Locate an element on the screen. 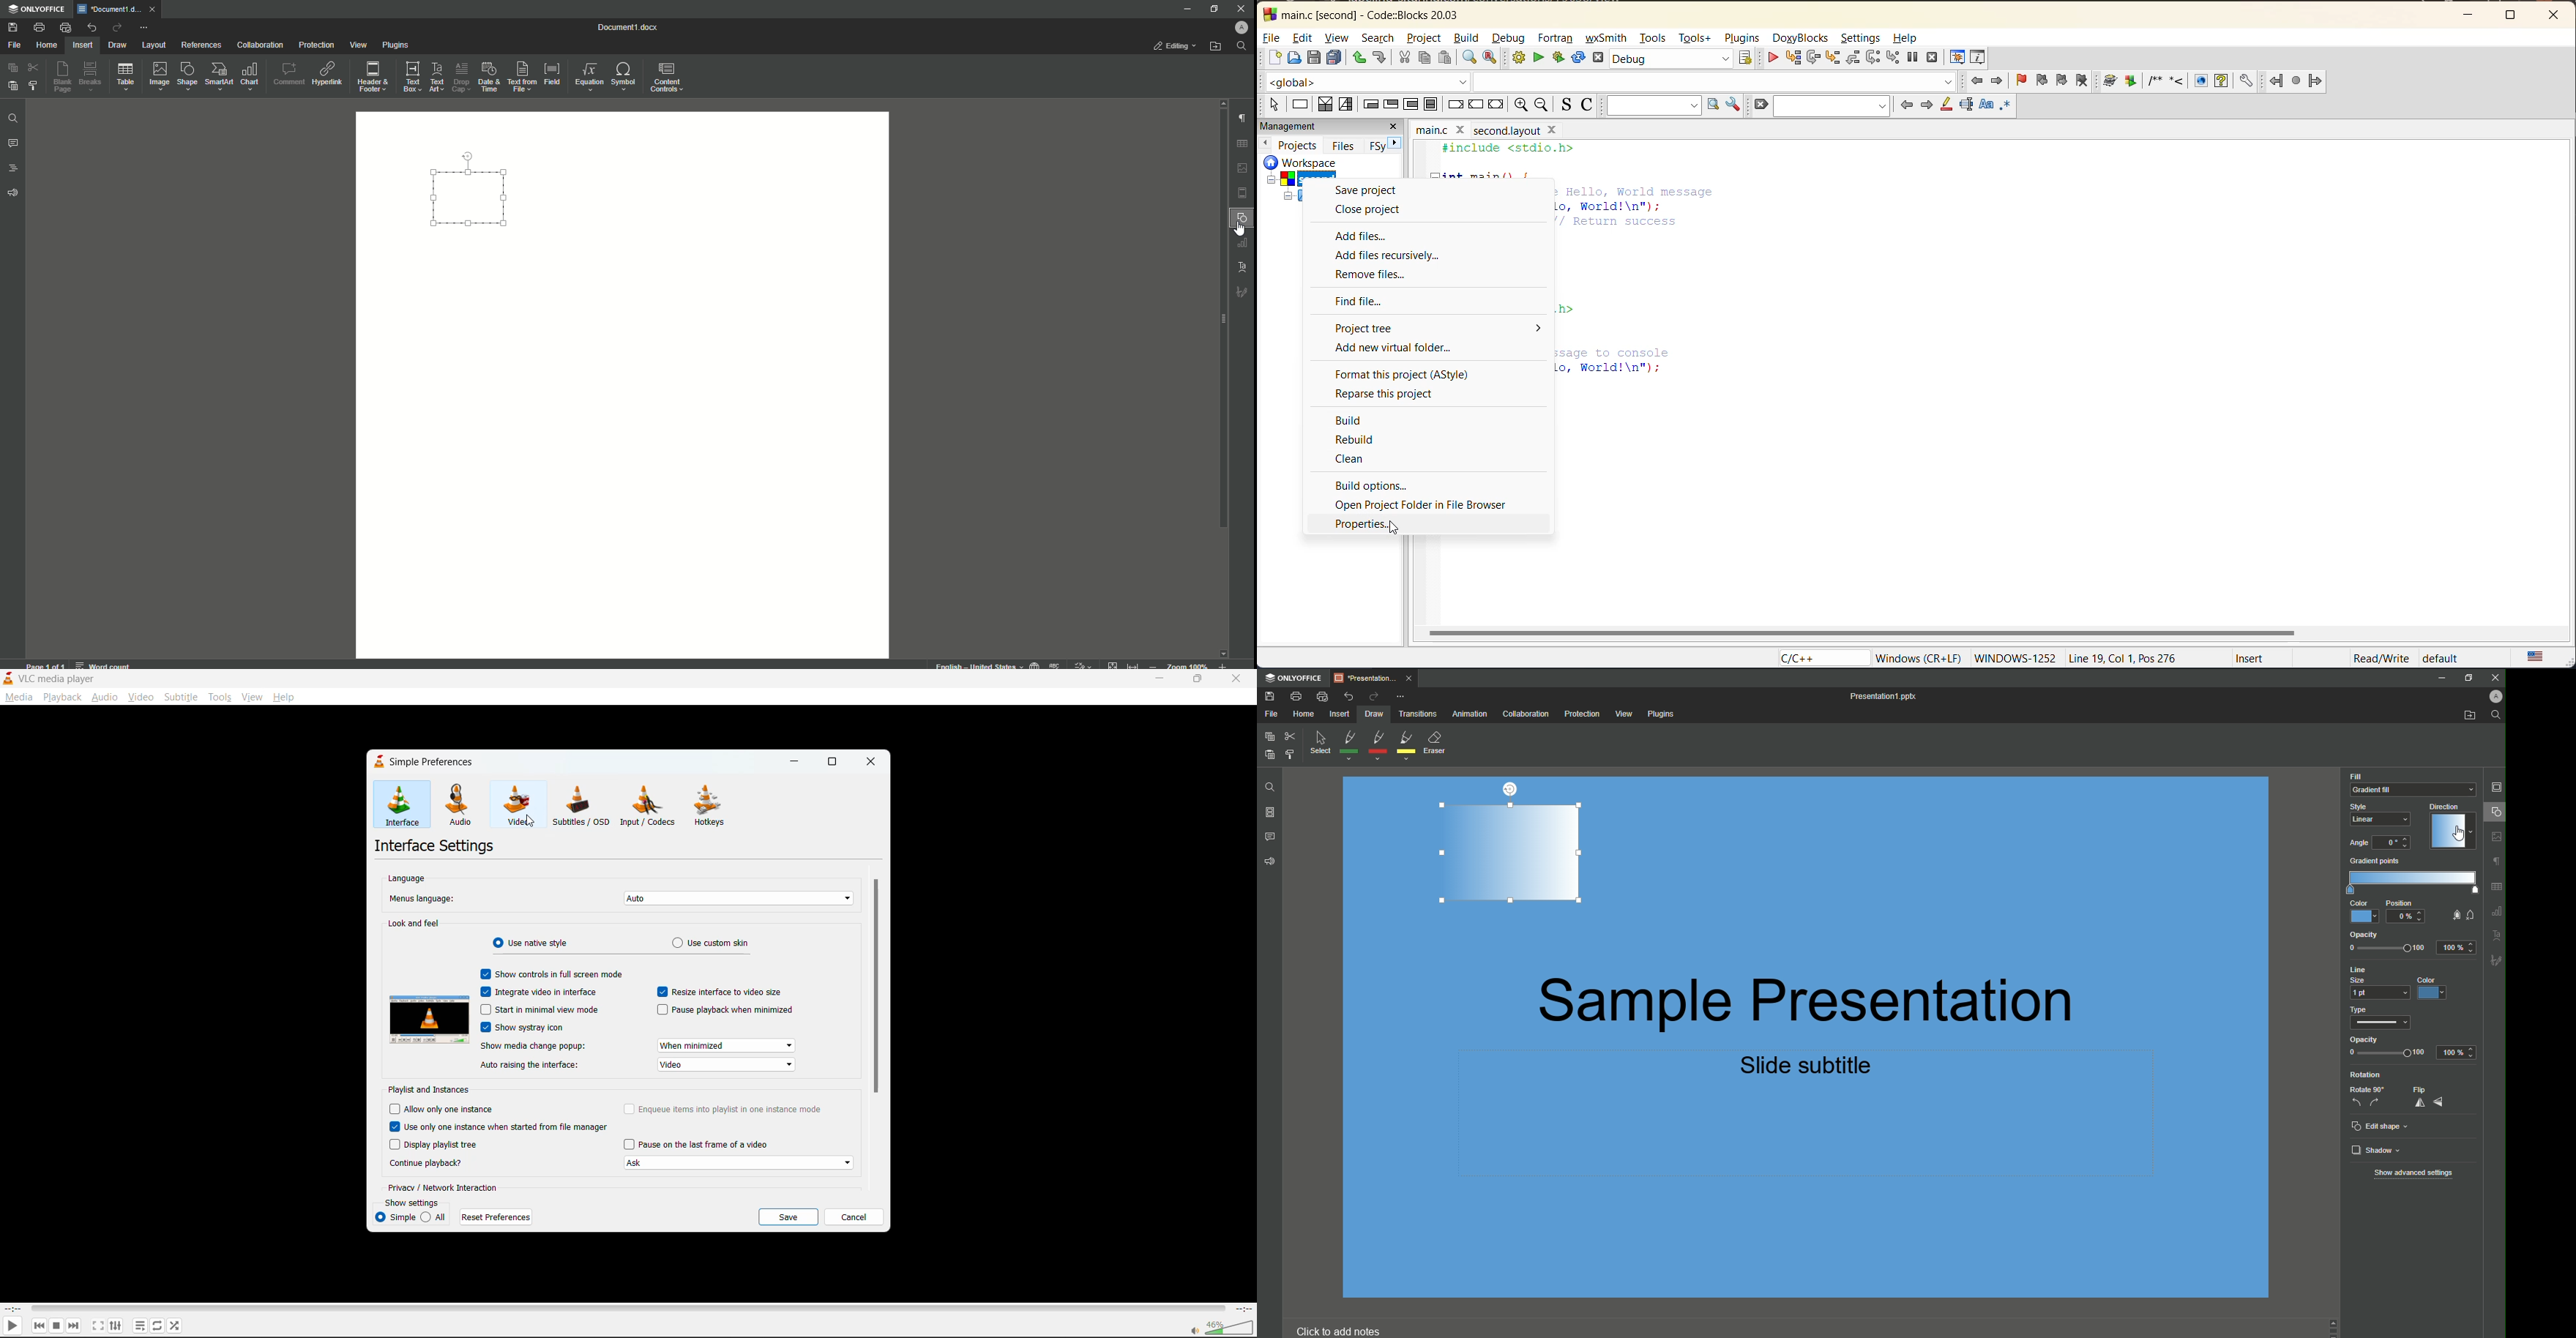 The height and width of the screenshot is (1344, 2576). next is located at coordinates (77, 1325).